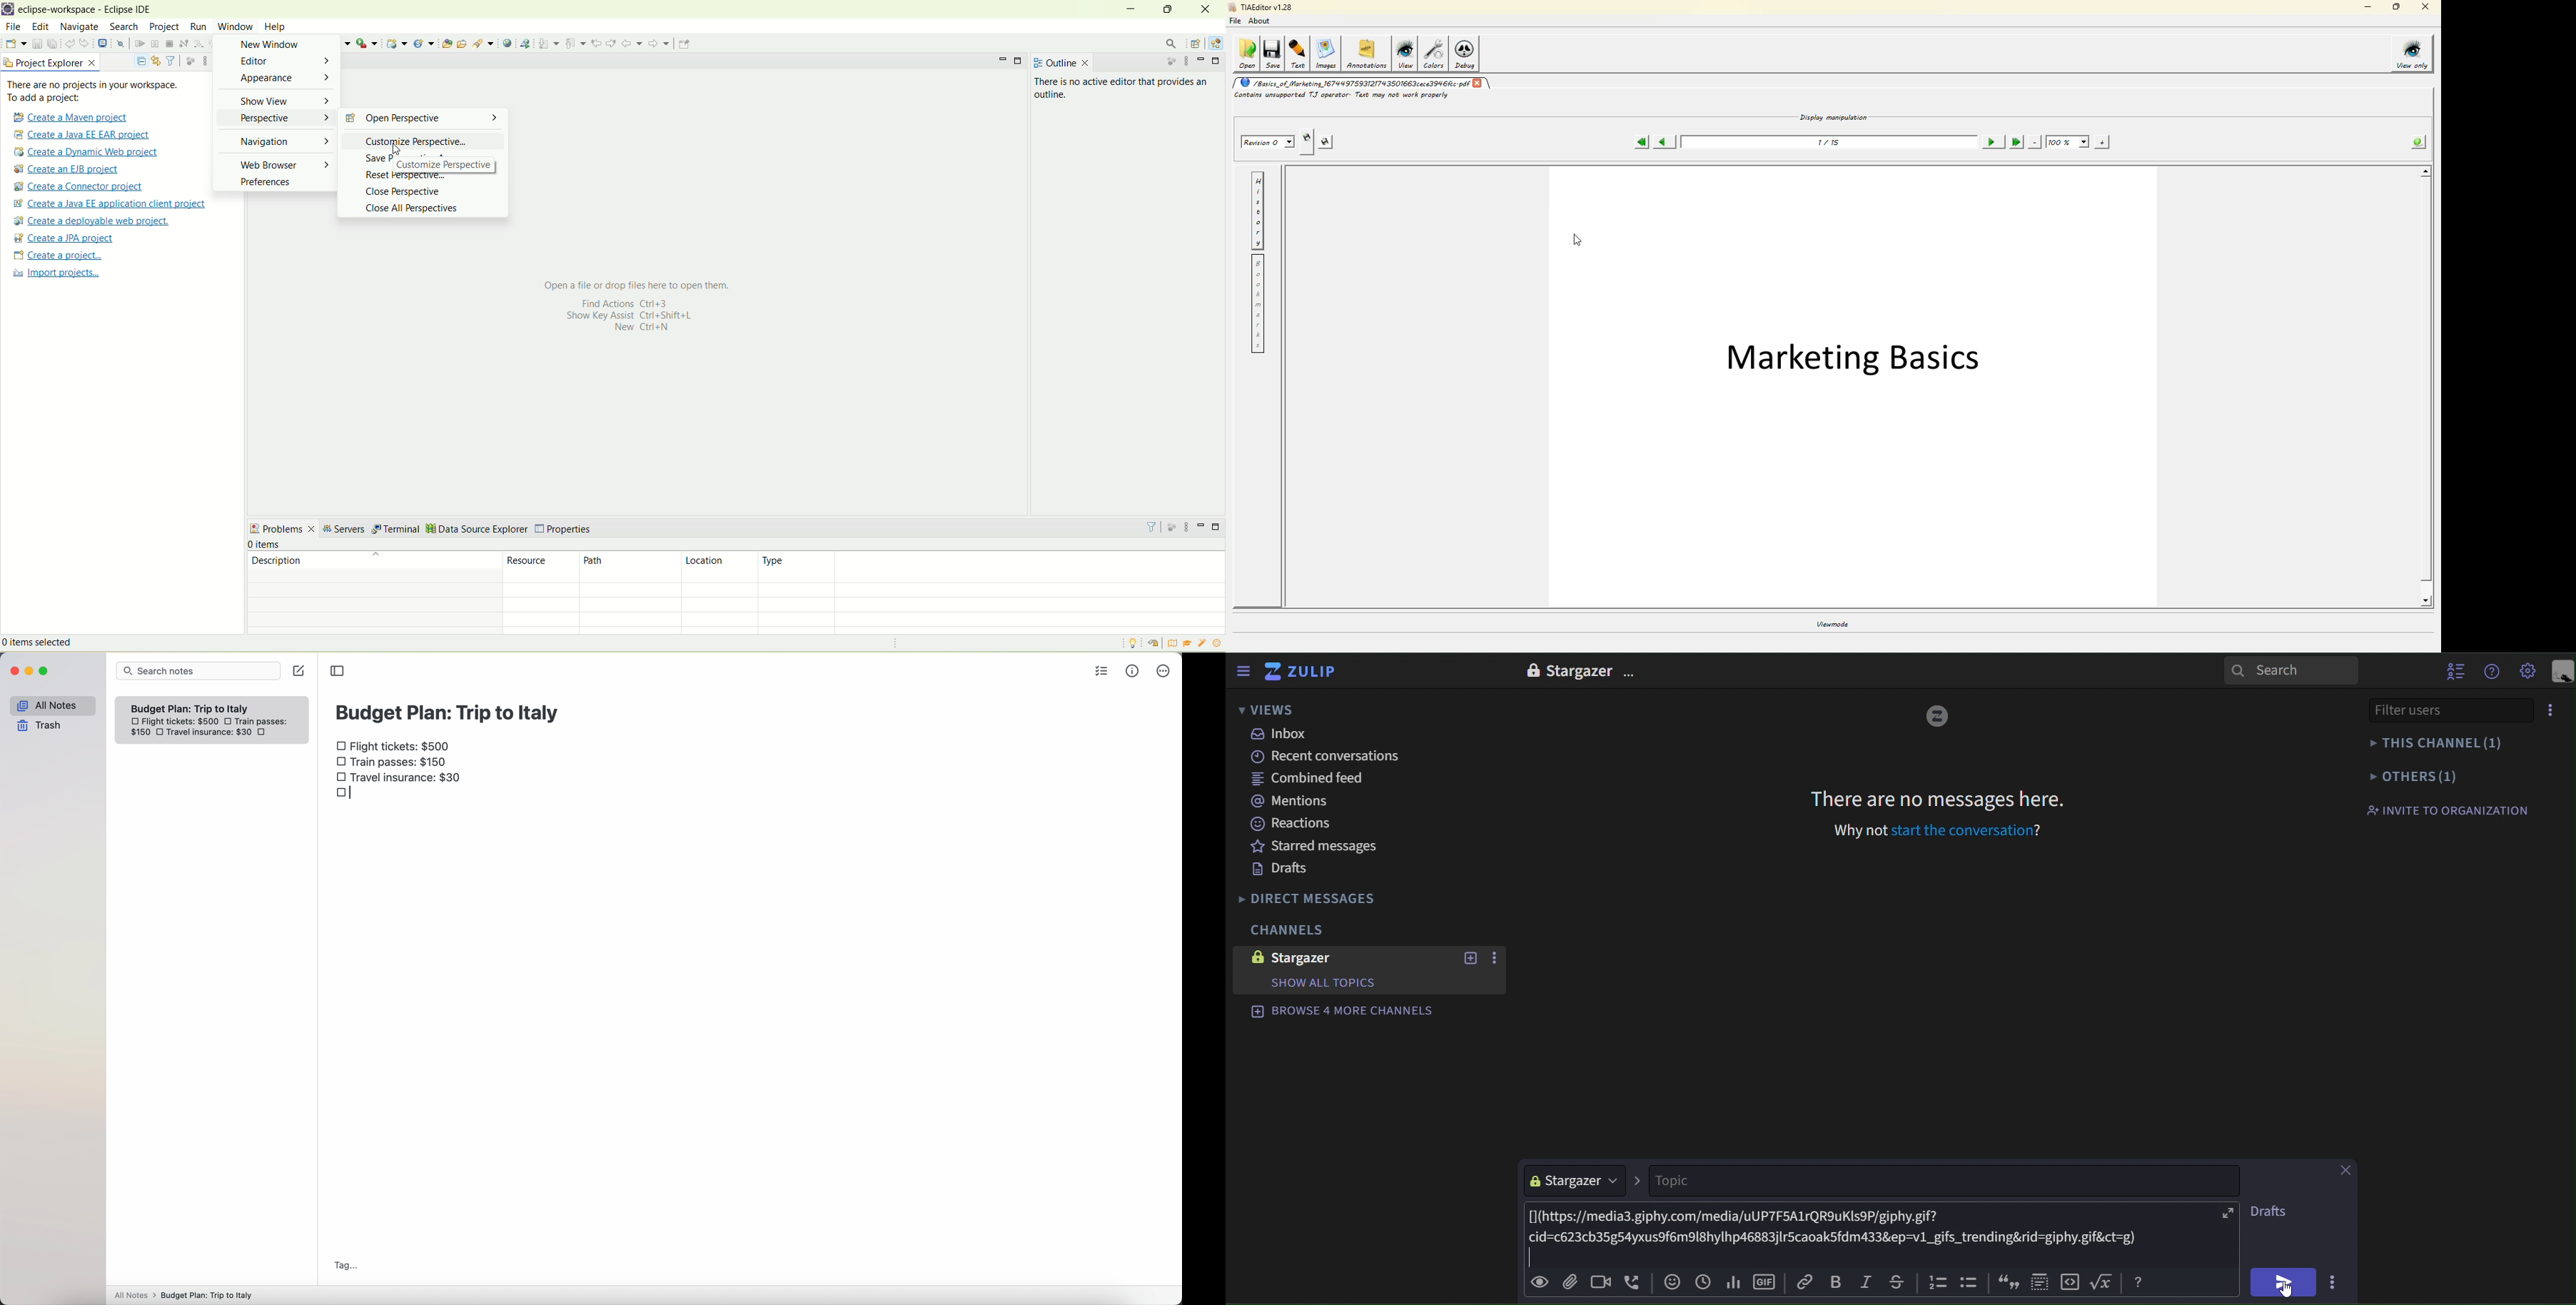 Image resolution: width=2576 pixels, height=1316 pixels. I want to click on maximize, so click(1218, 61).